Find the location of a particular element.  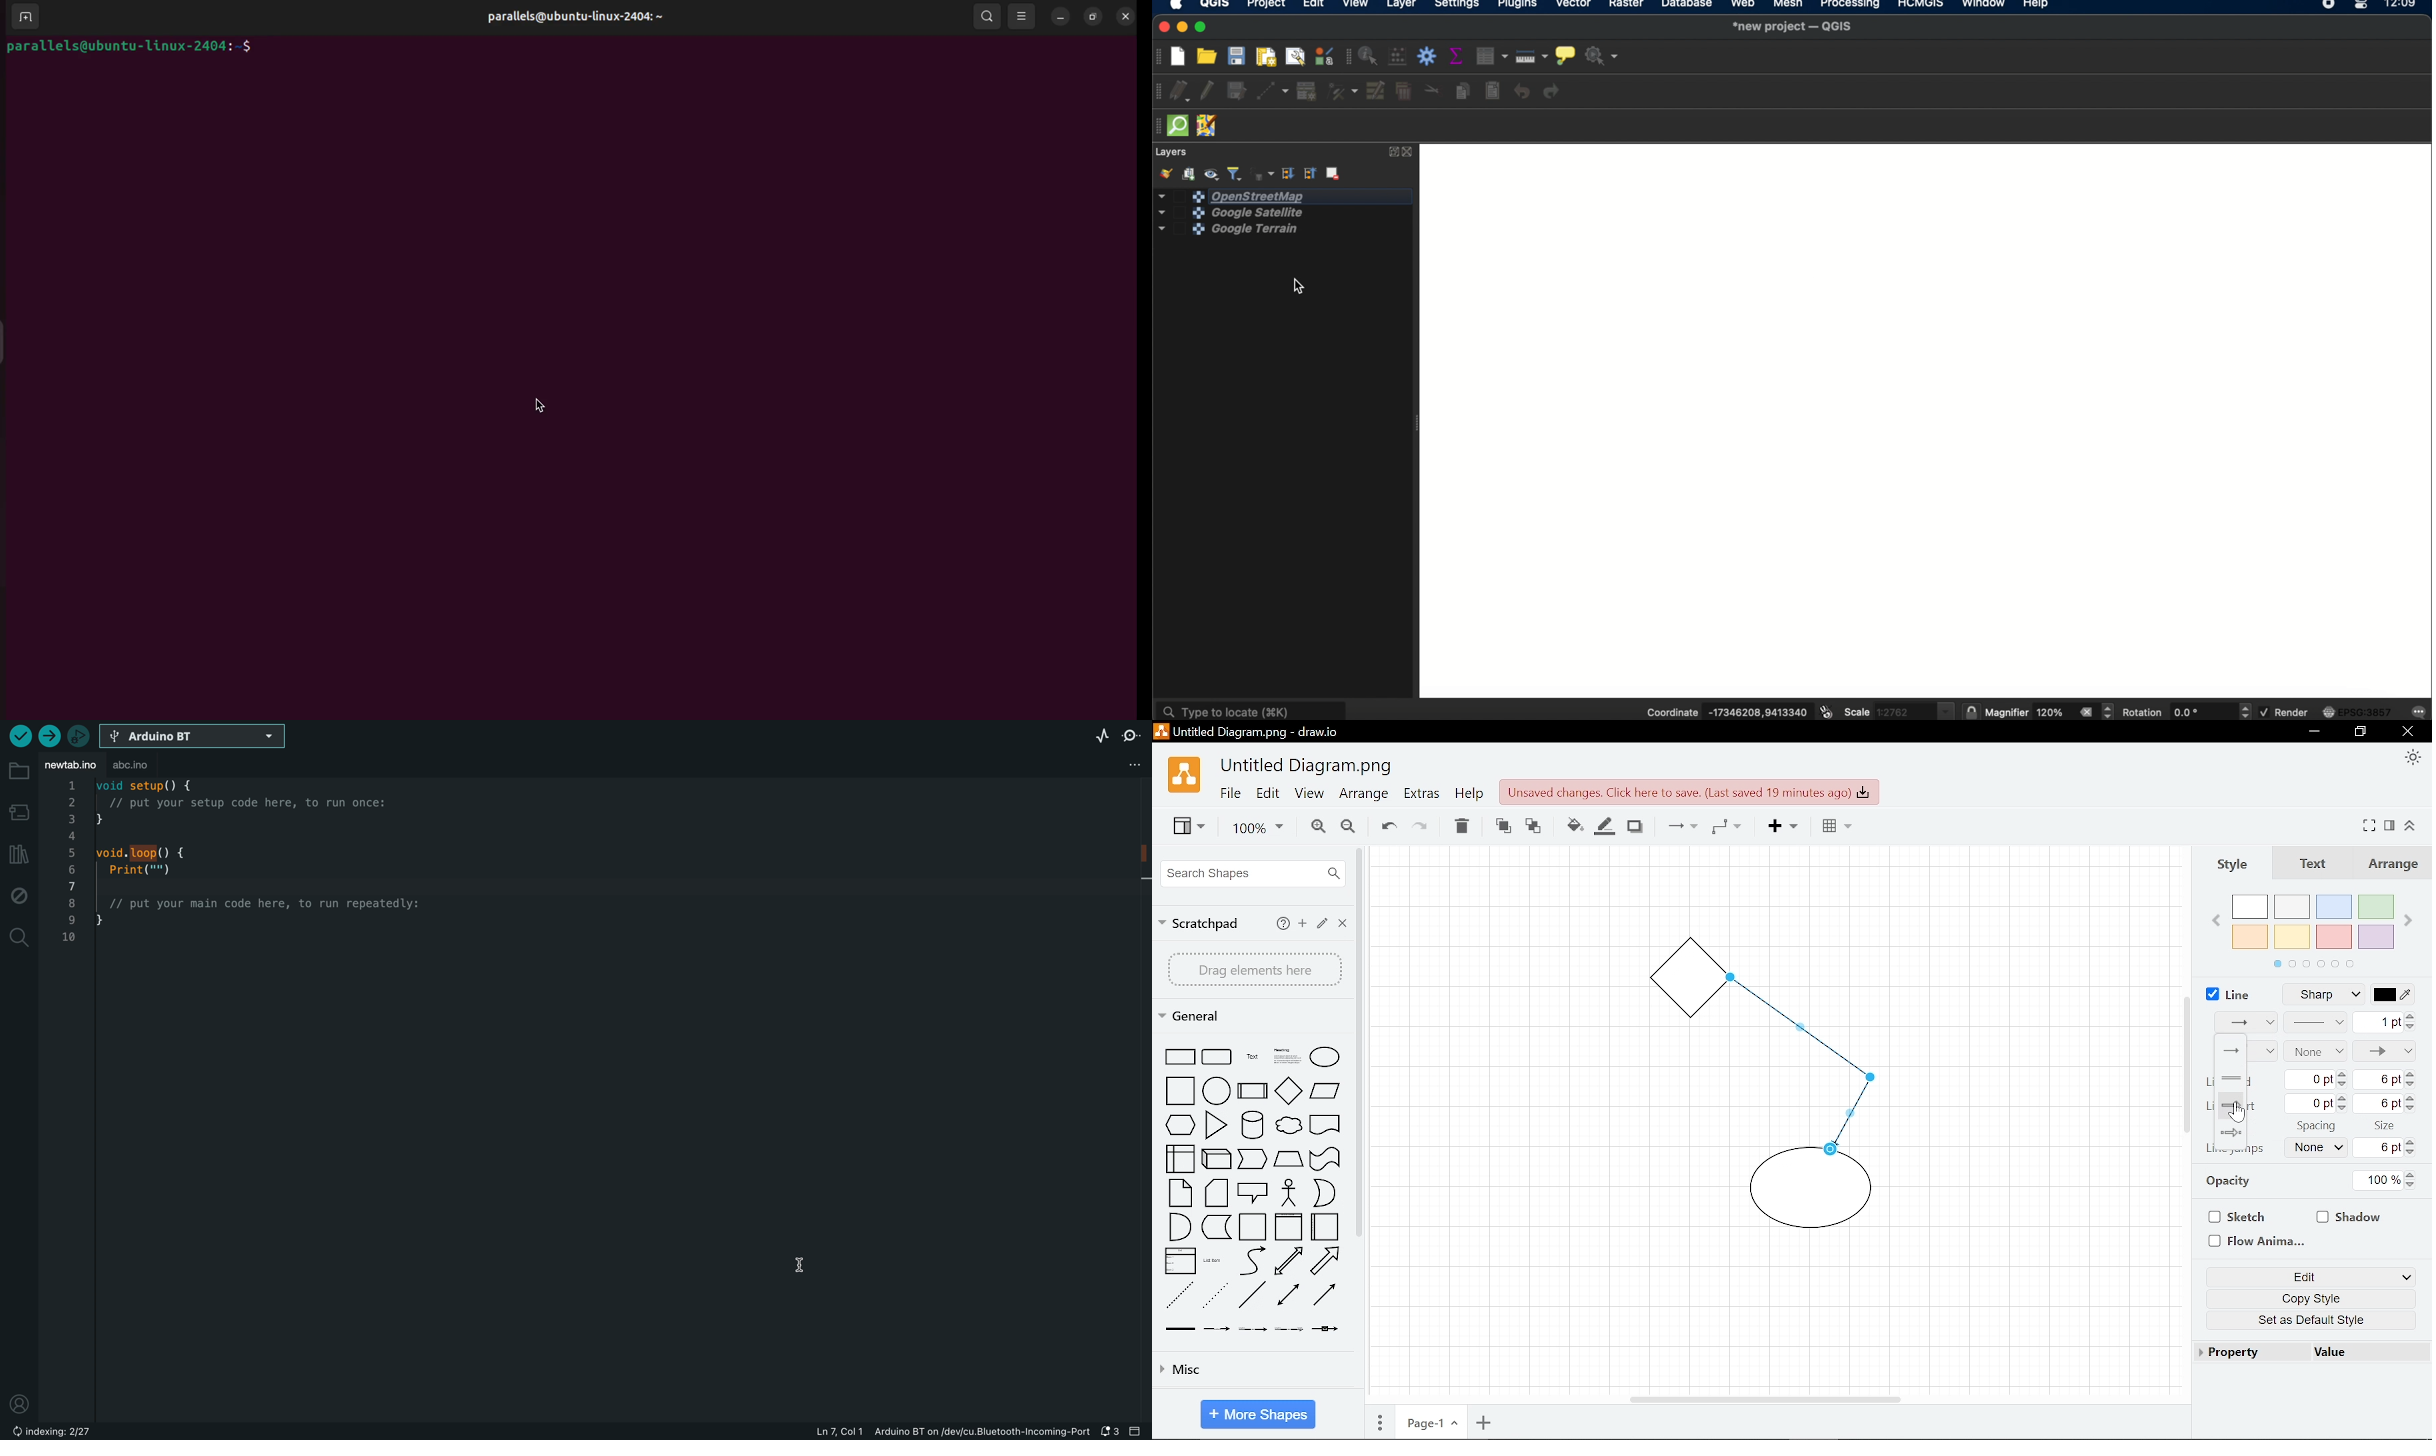

Edit is located at coordinates (1324, 925).